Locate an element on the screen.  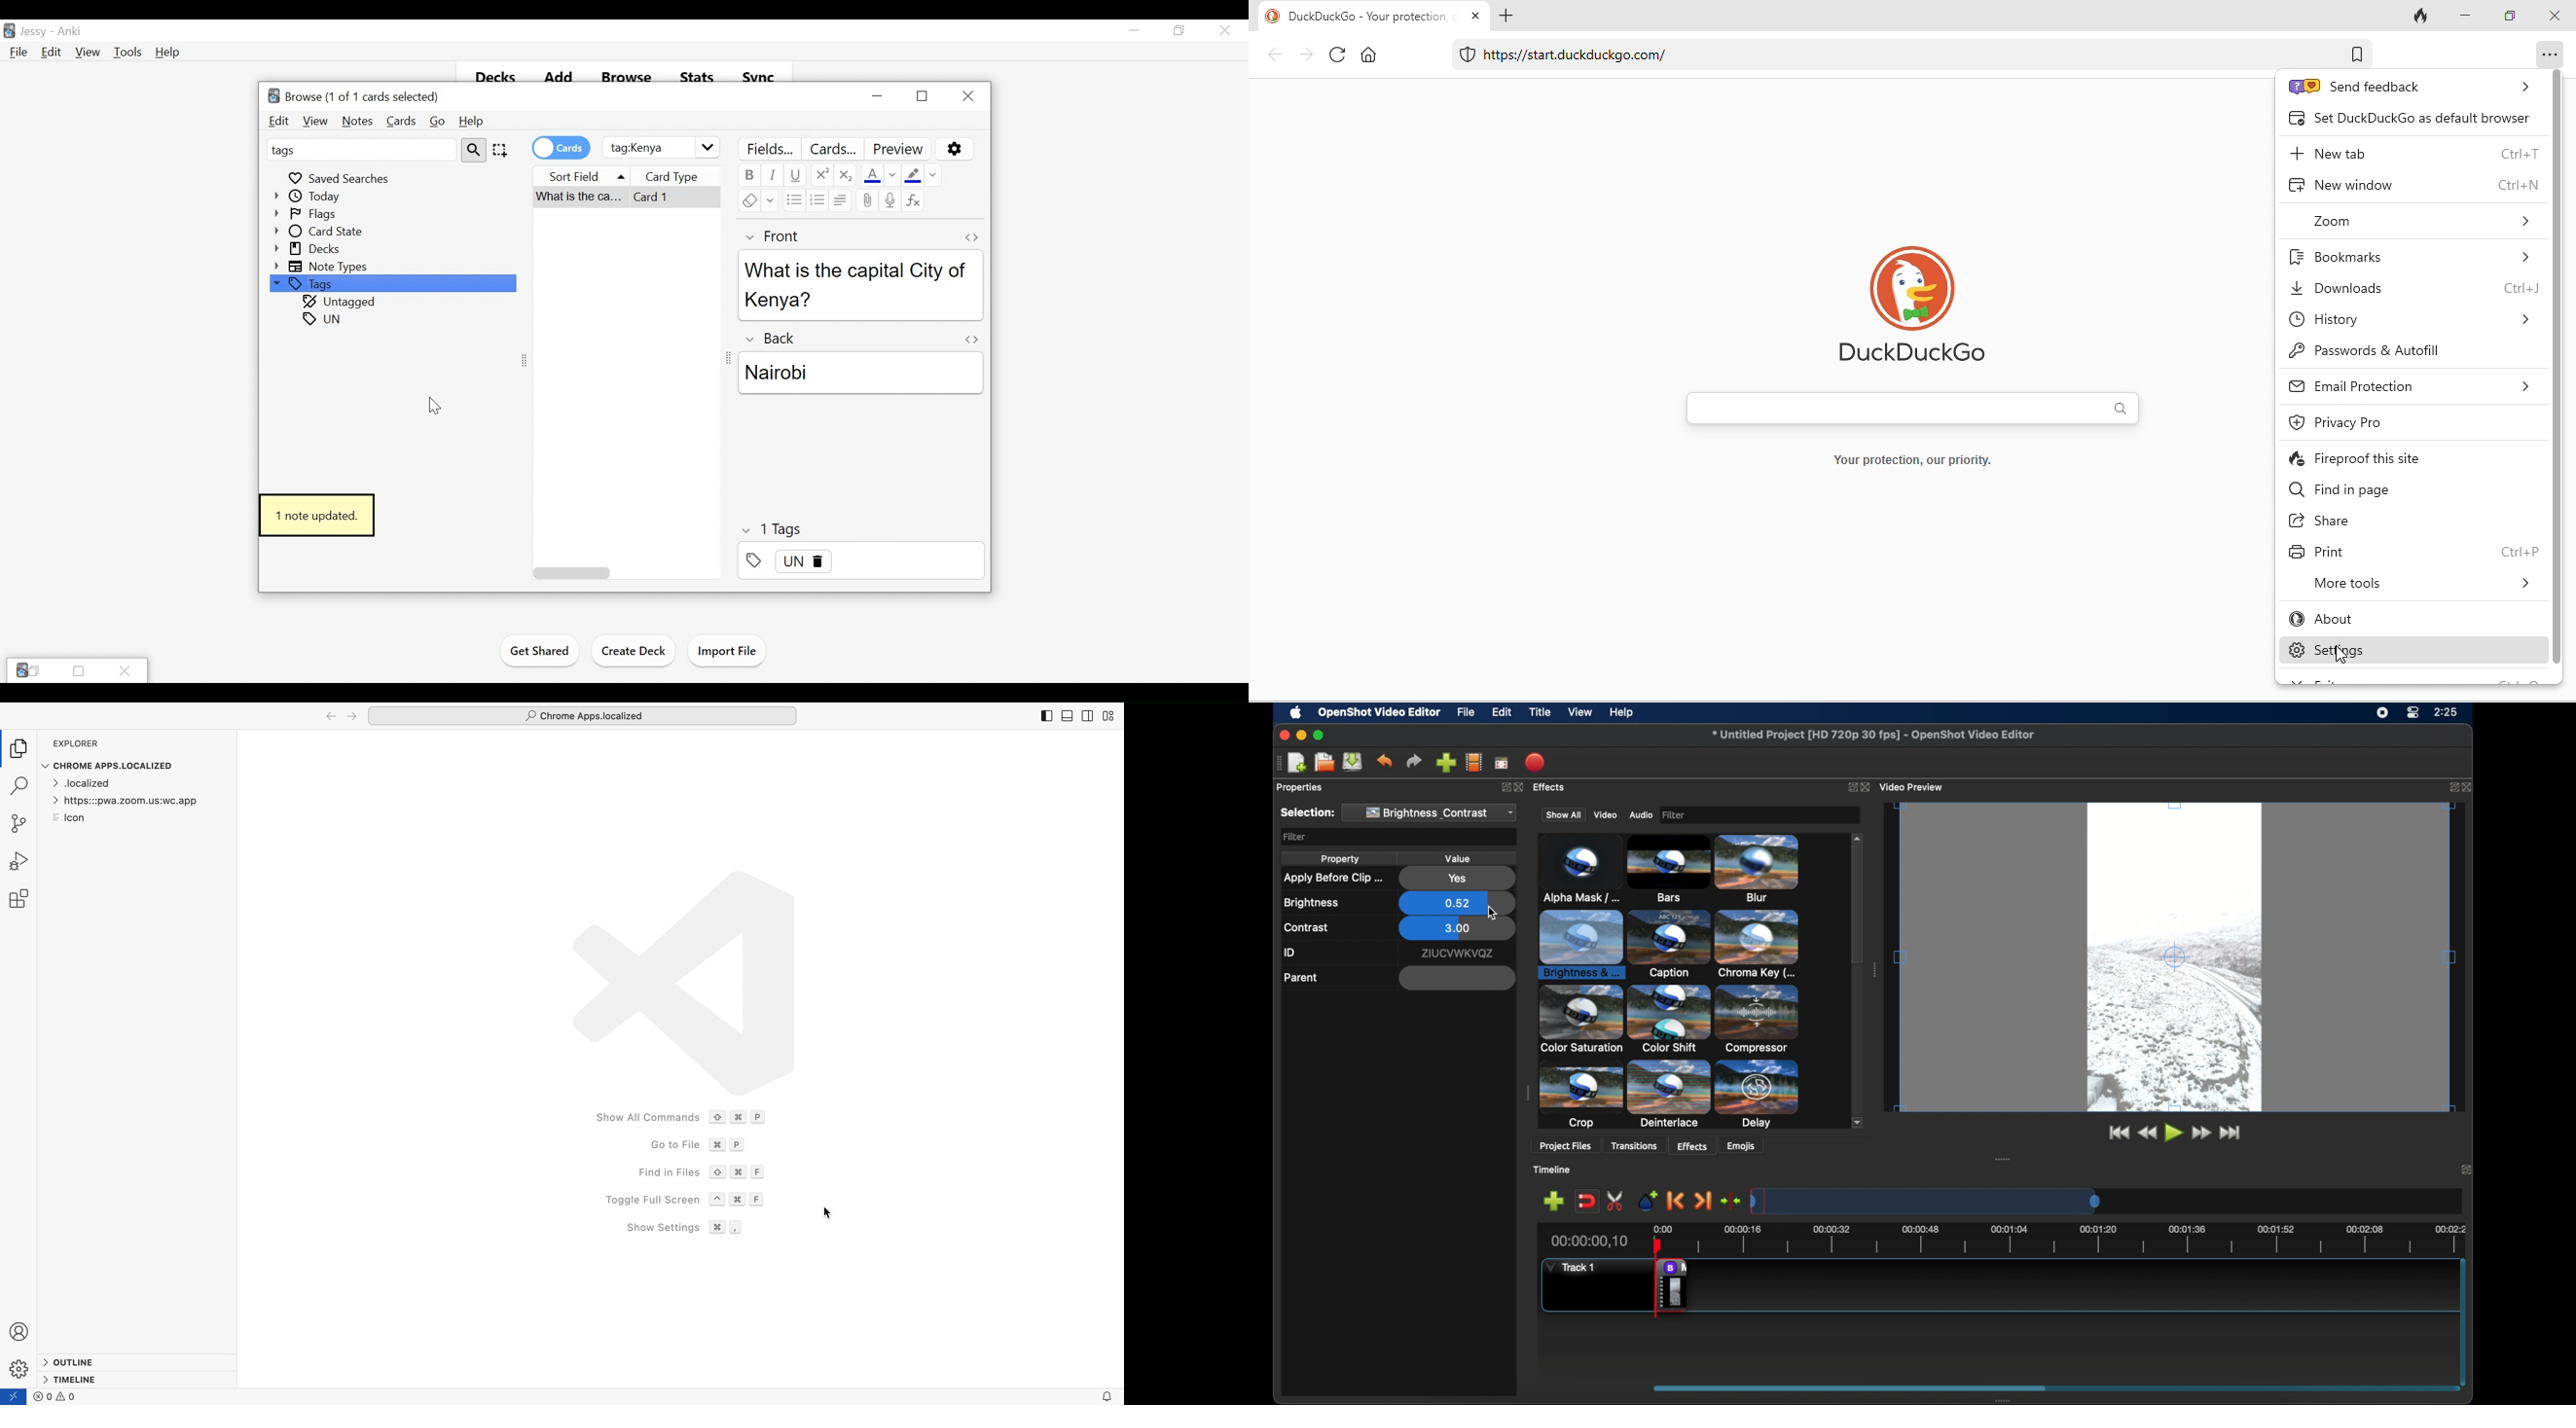
drag handle is located at coordinates (1277, 763).